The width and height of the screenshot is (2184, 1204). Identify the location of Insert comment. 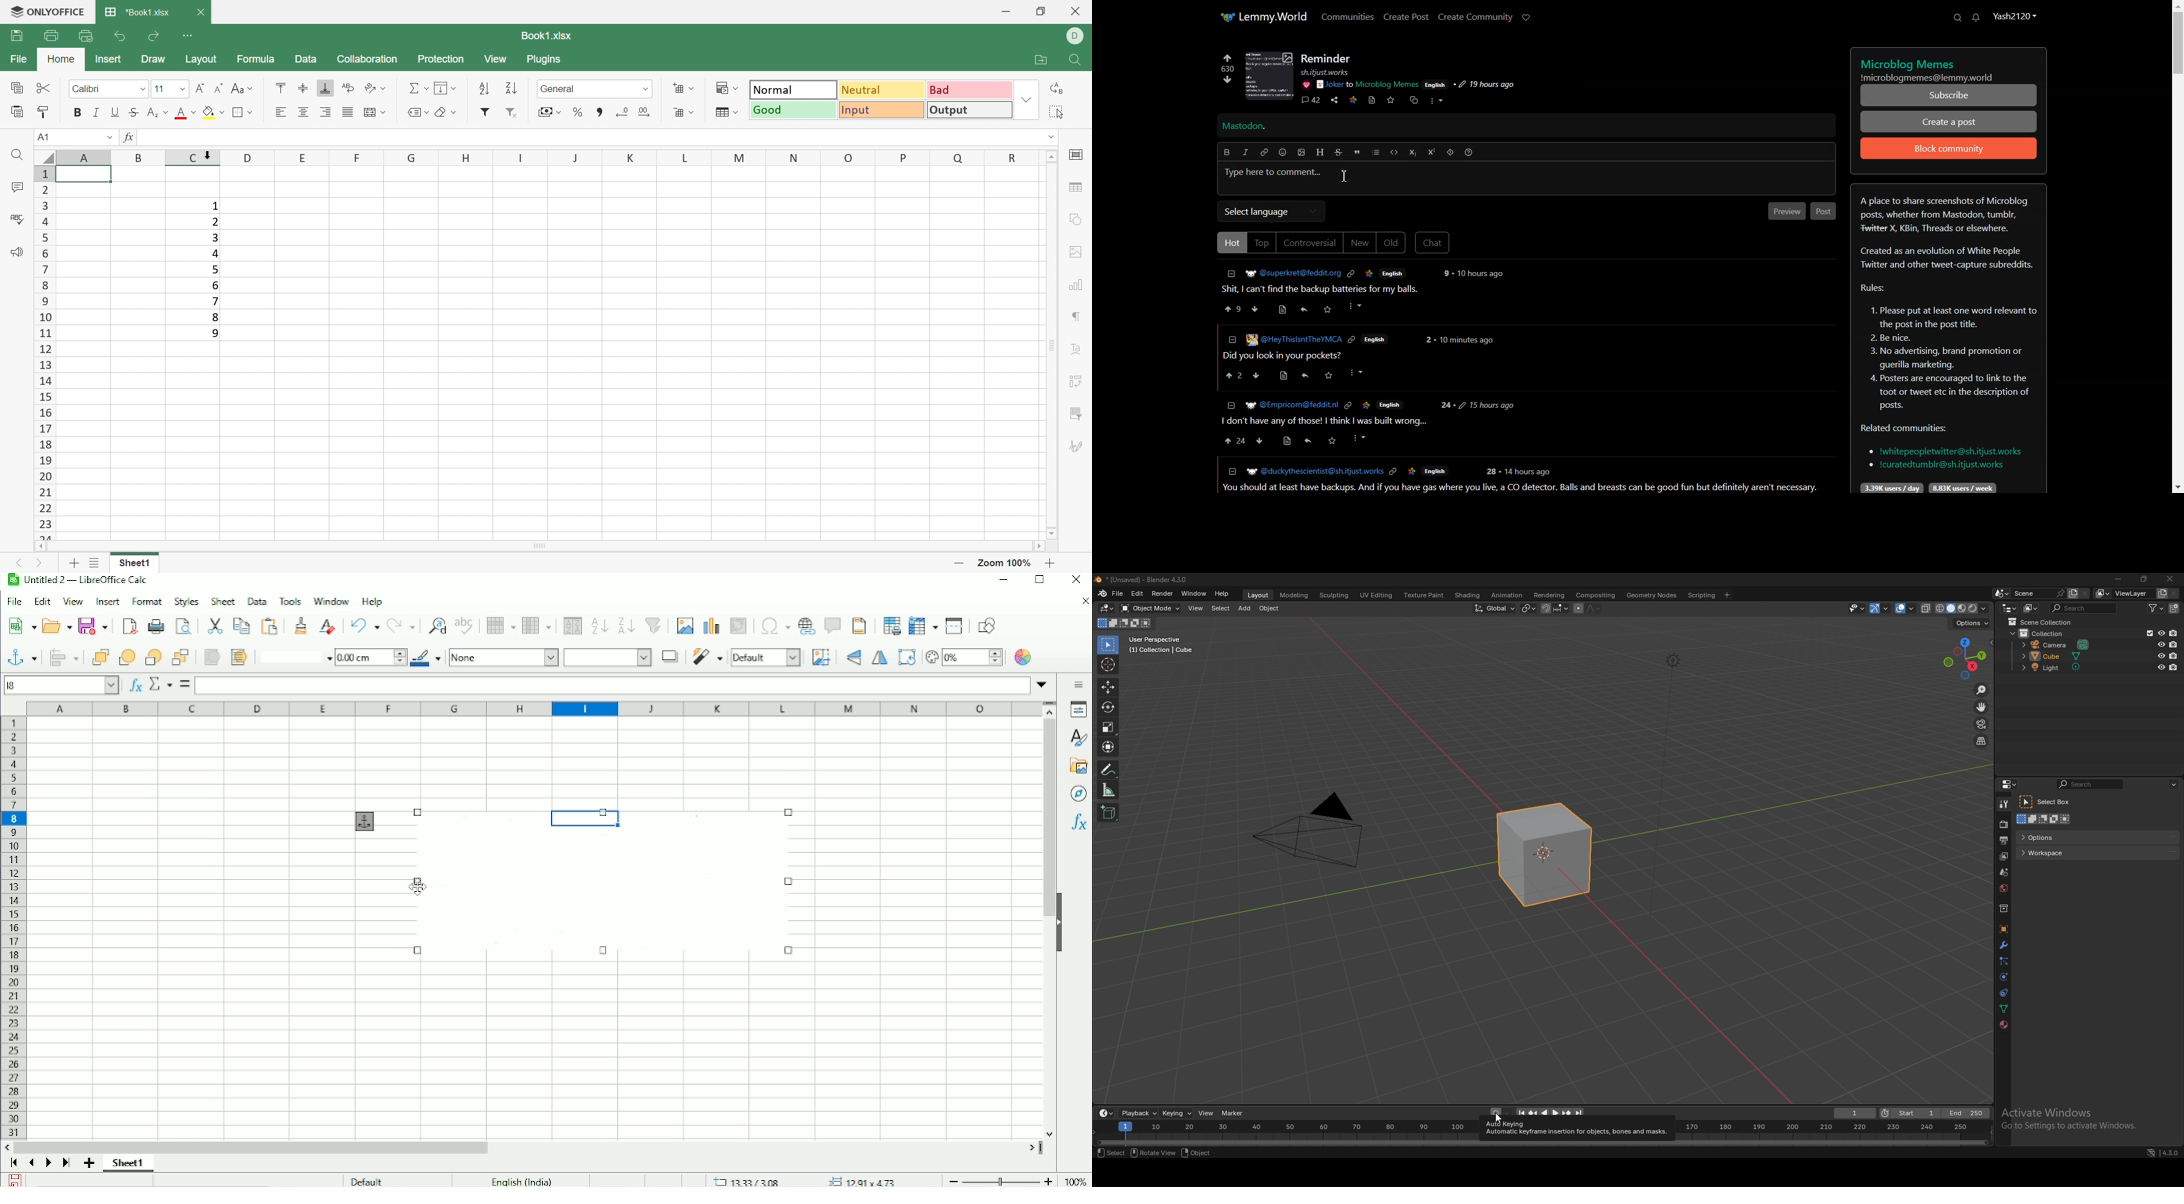
(832, 625).